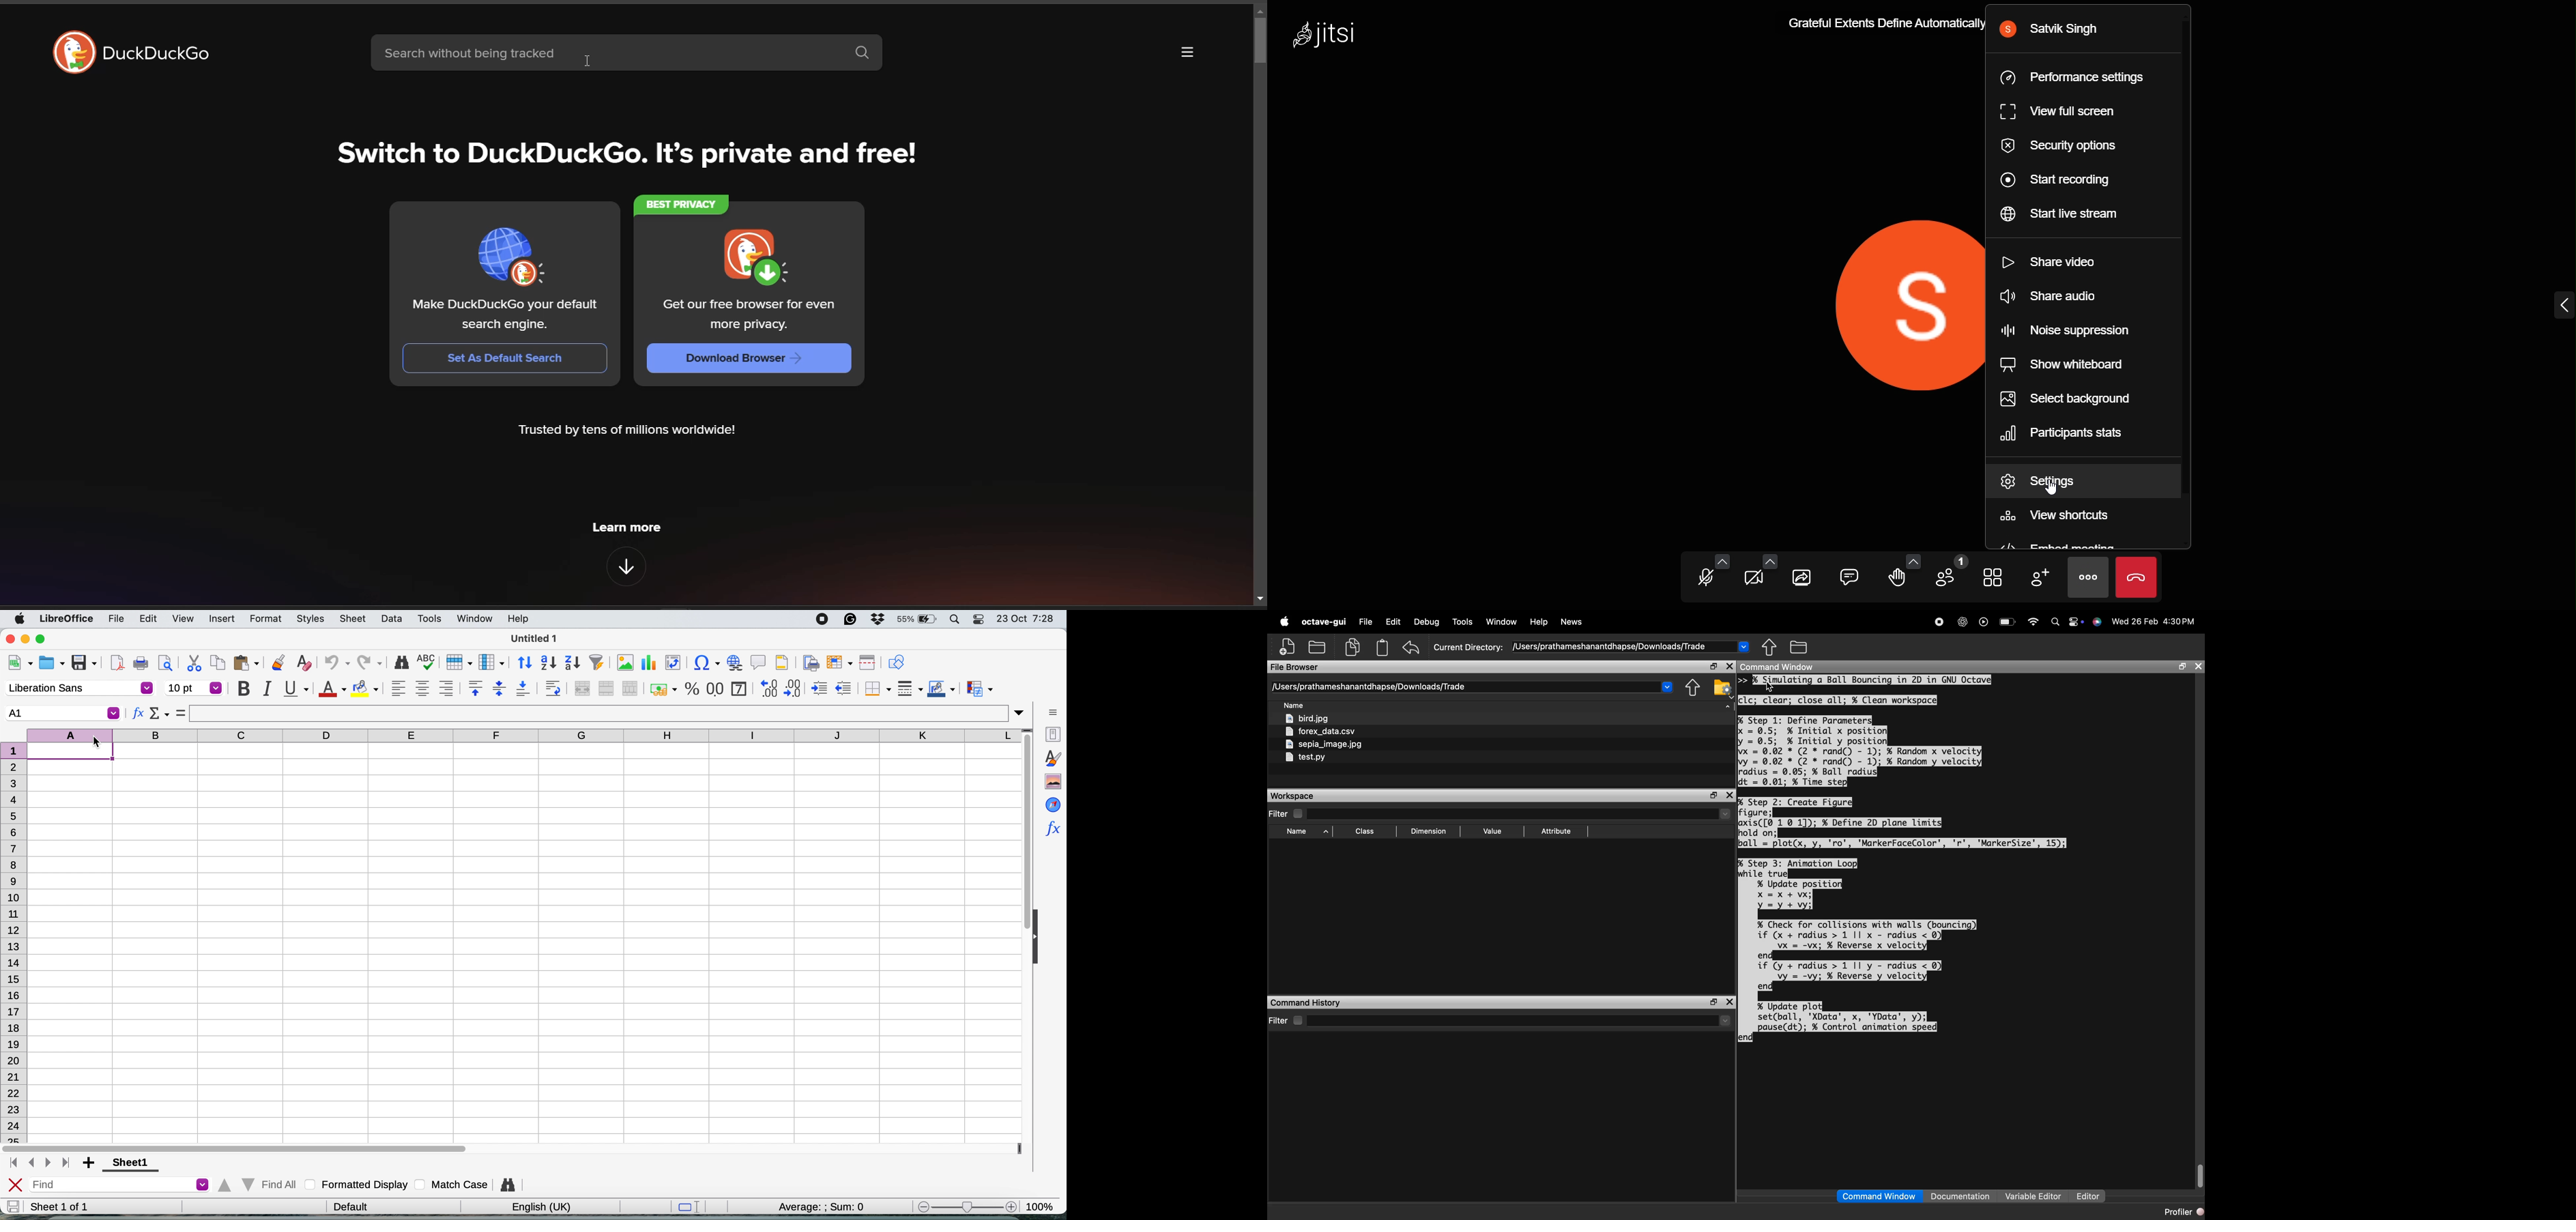 The height and width of the screenshot is (1232, 2576). Describe the element at coordinates (365, 689) in the screenshot. I see `fill color` at that location.